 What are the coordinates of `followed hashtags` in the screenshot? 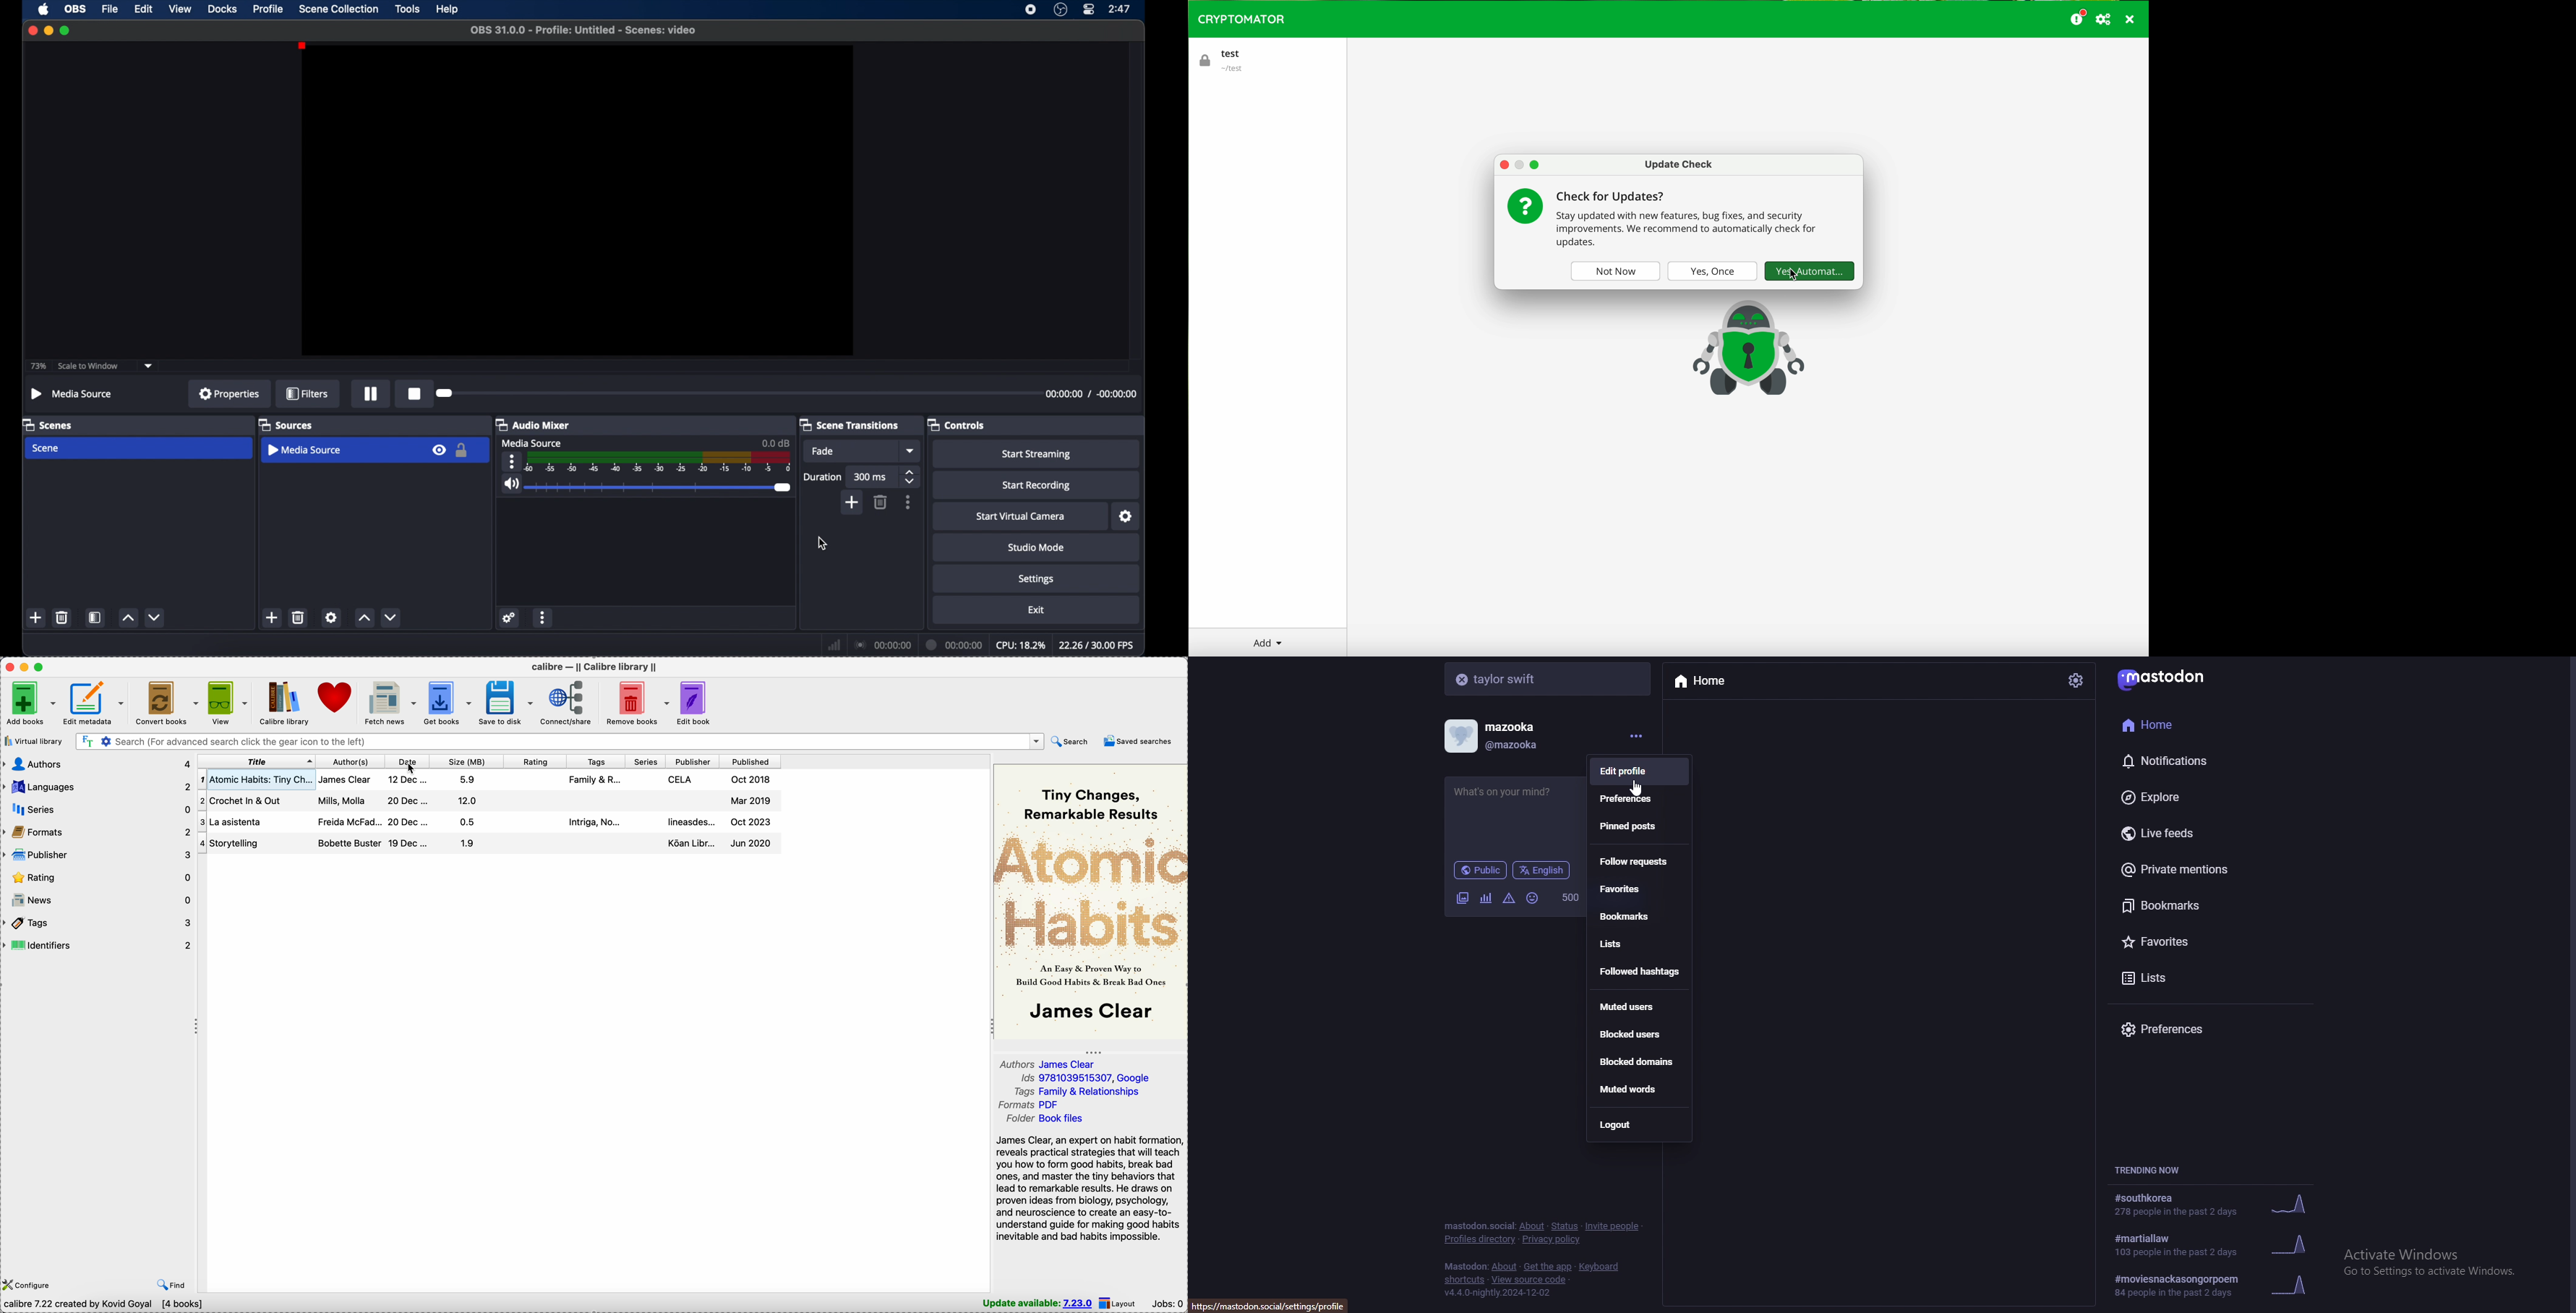 It's located at (1639, 972).